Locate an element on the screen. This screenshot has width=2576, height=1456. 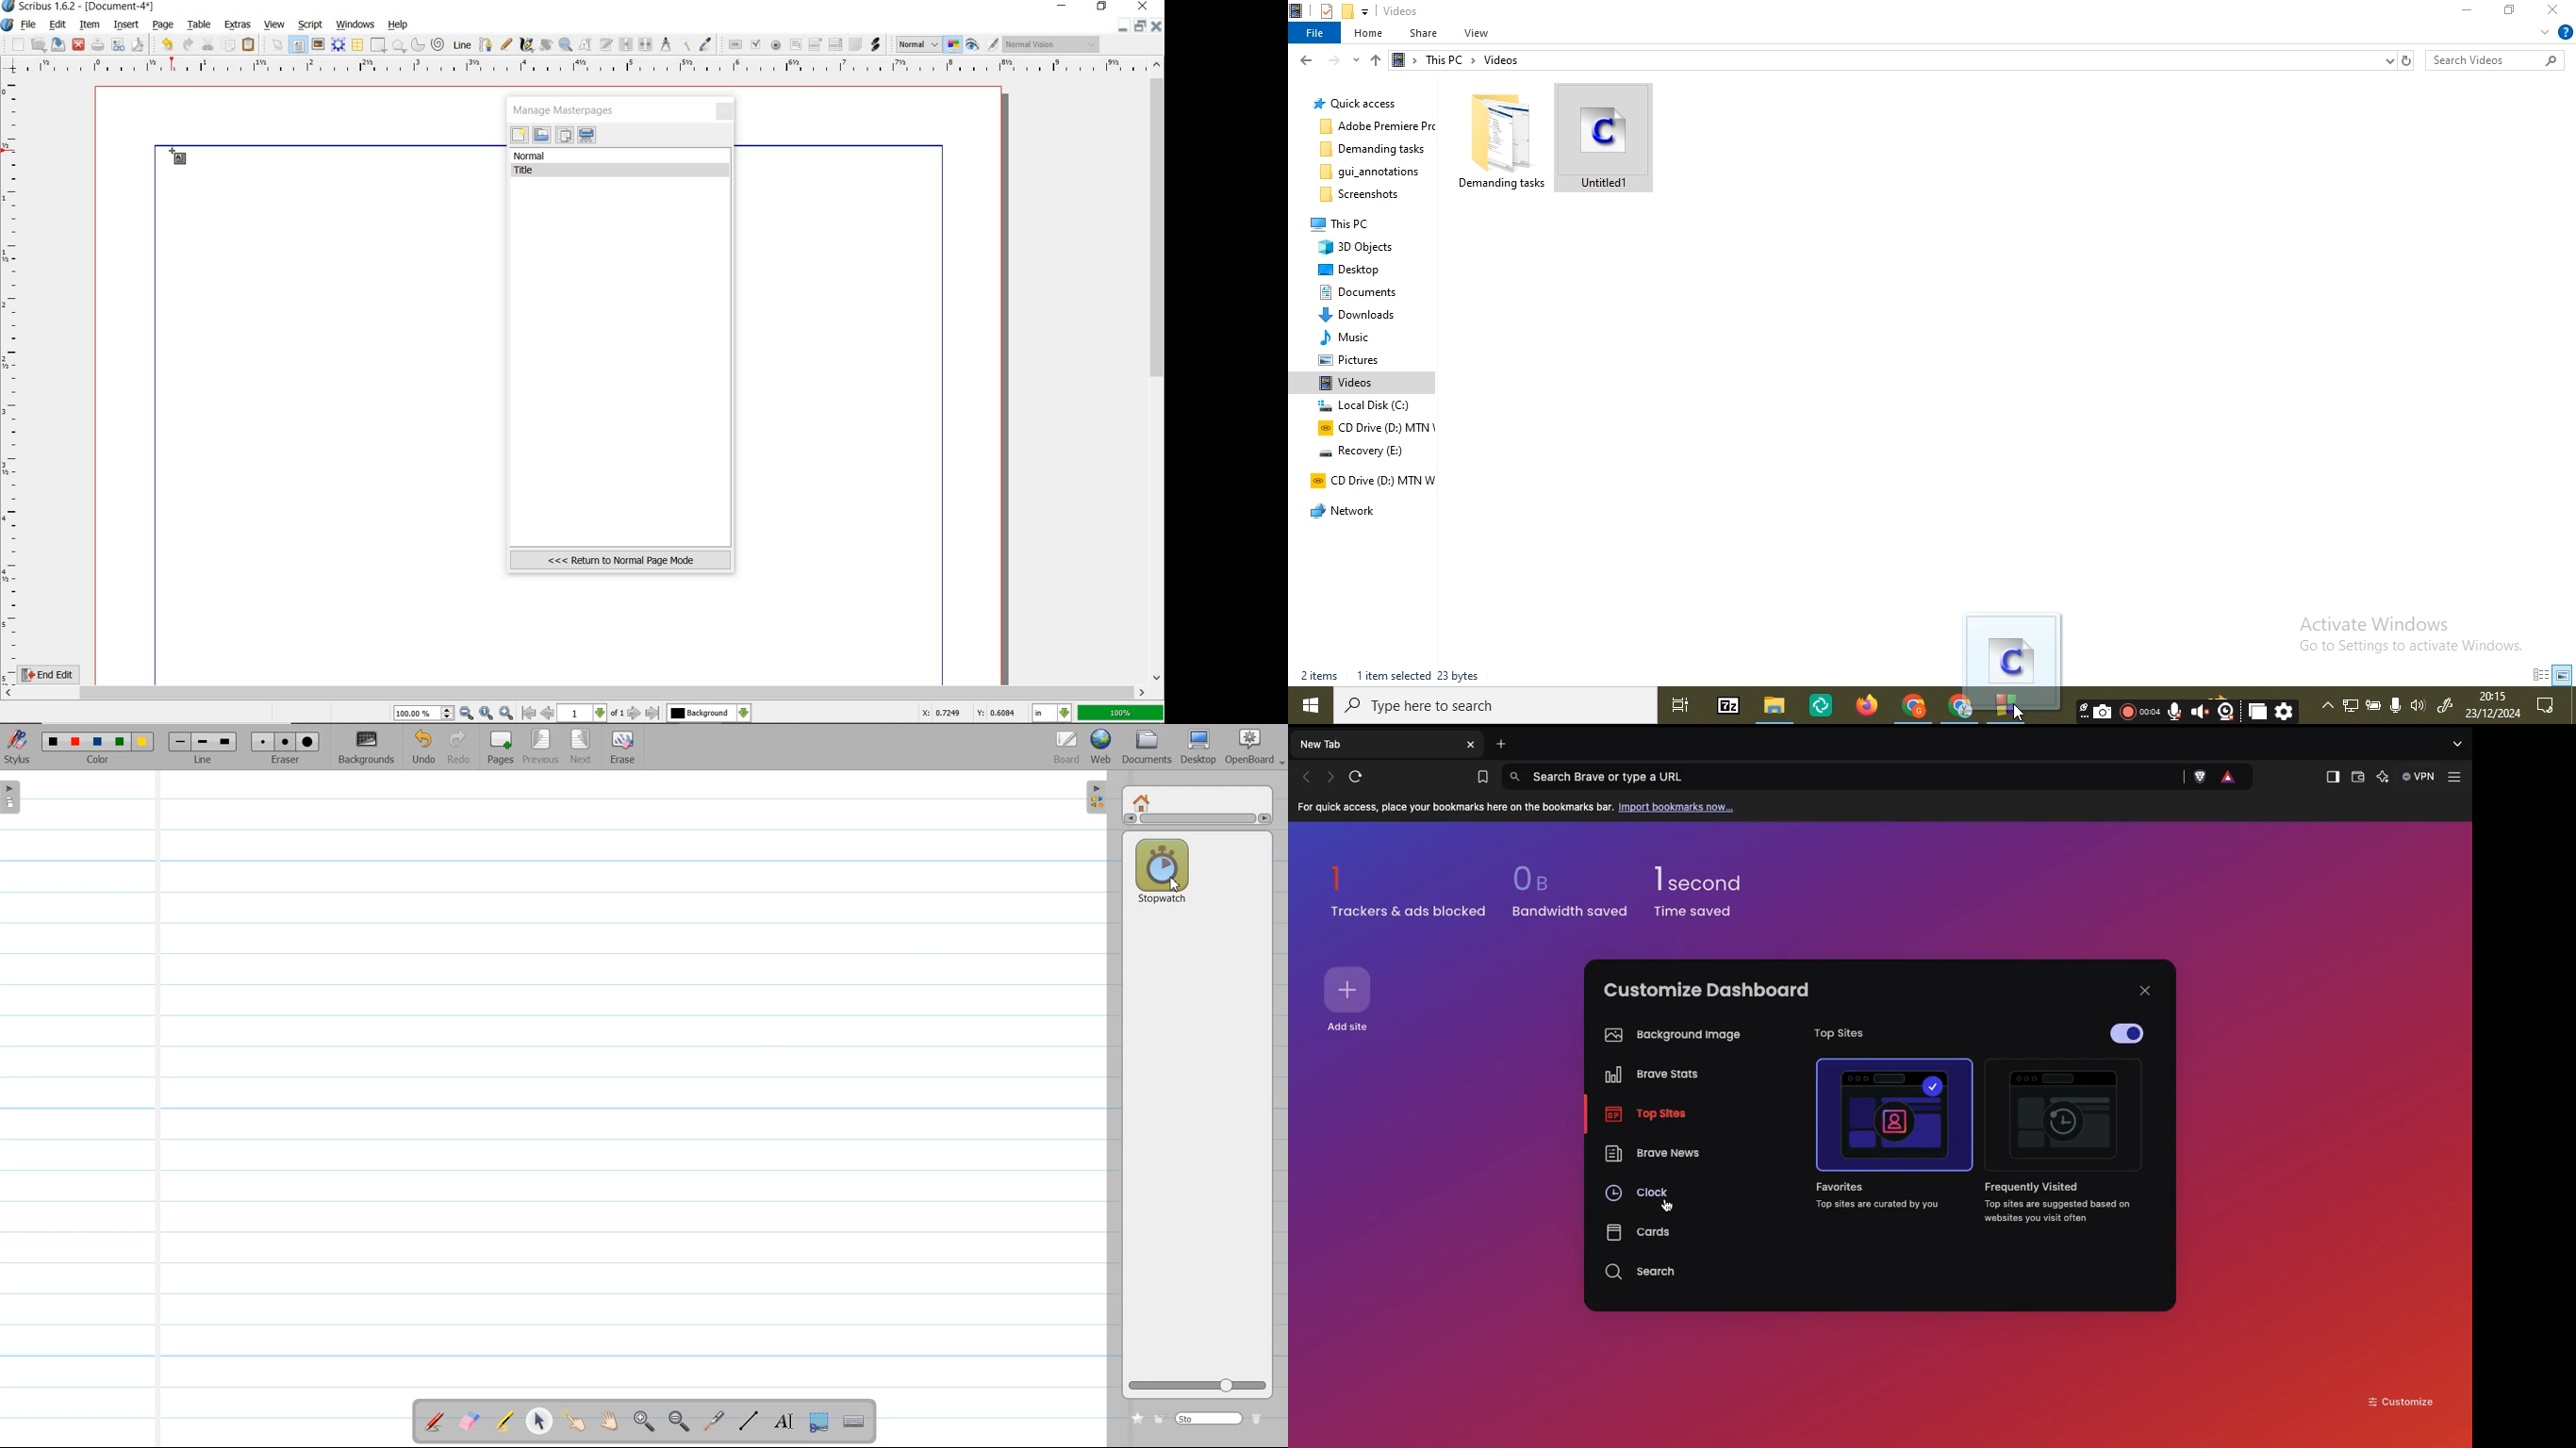
help is located at coordinates (399, 25).